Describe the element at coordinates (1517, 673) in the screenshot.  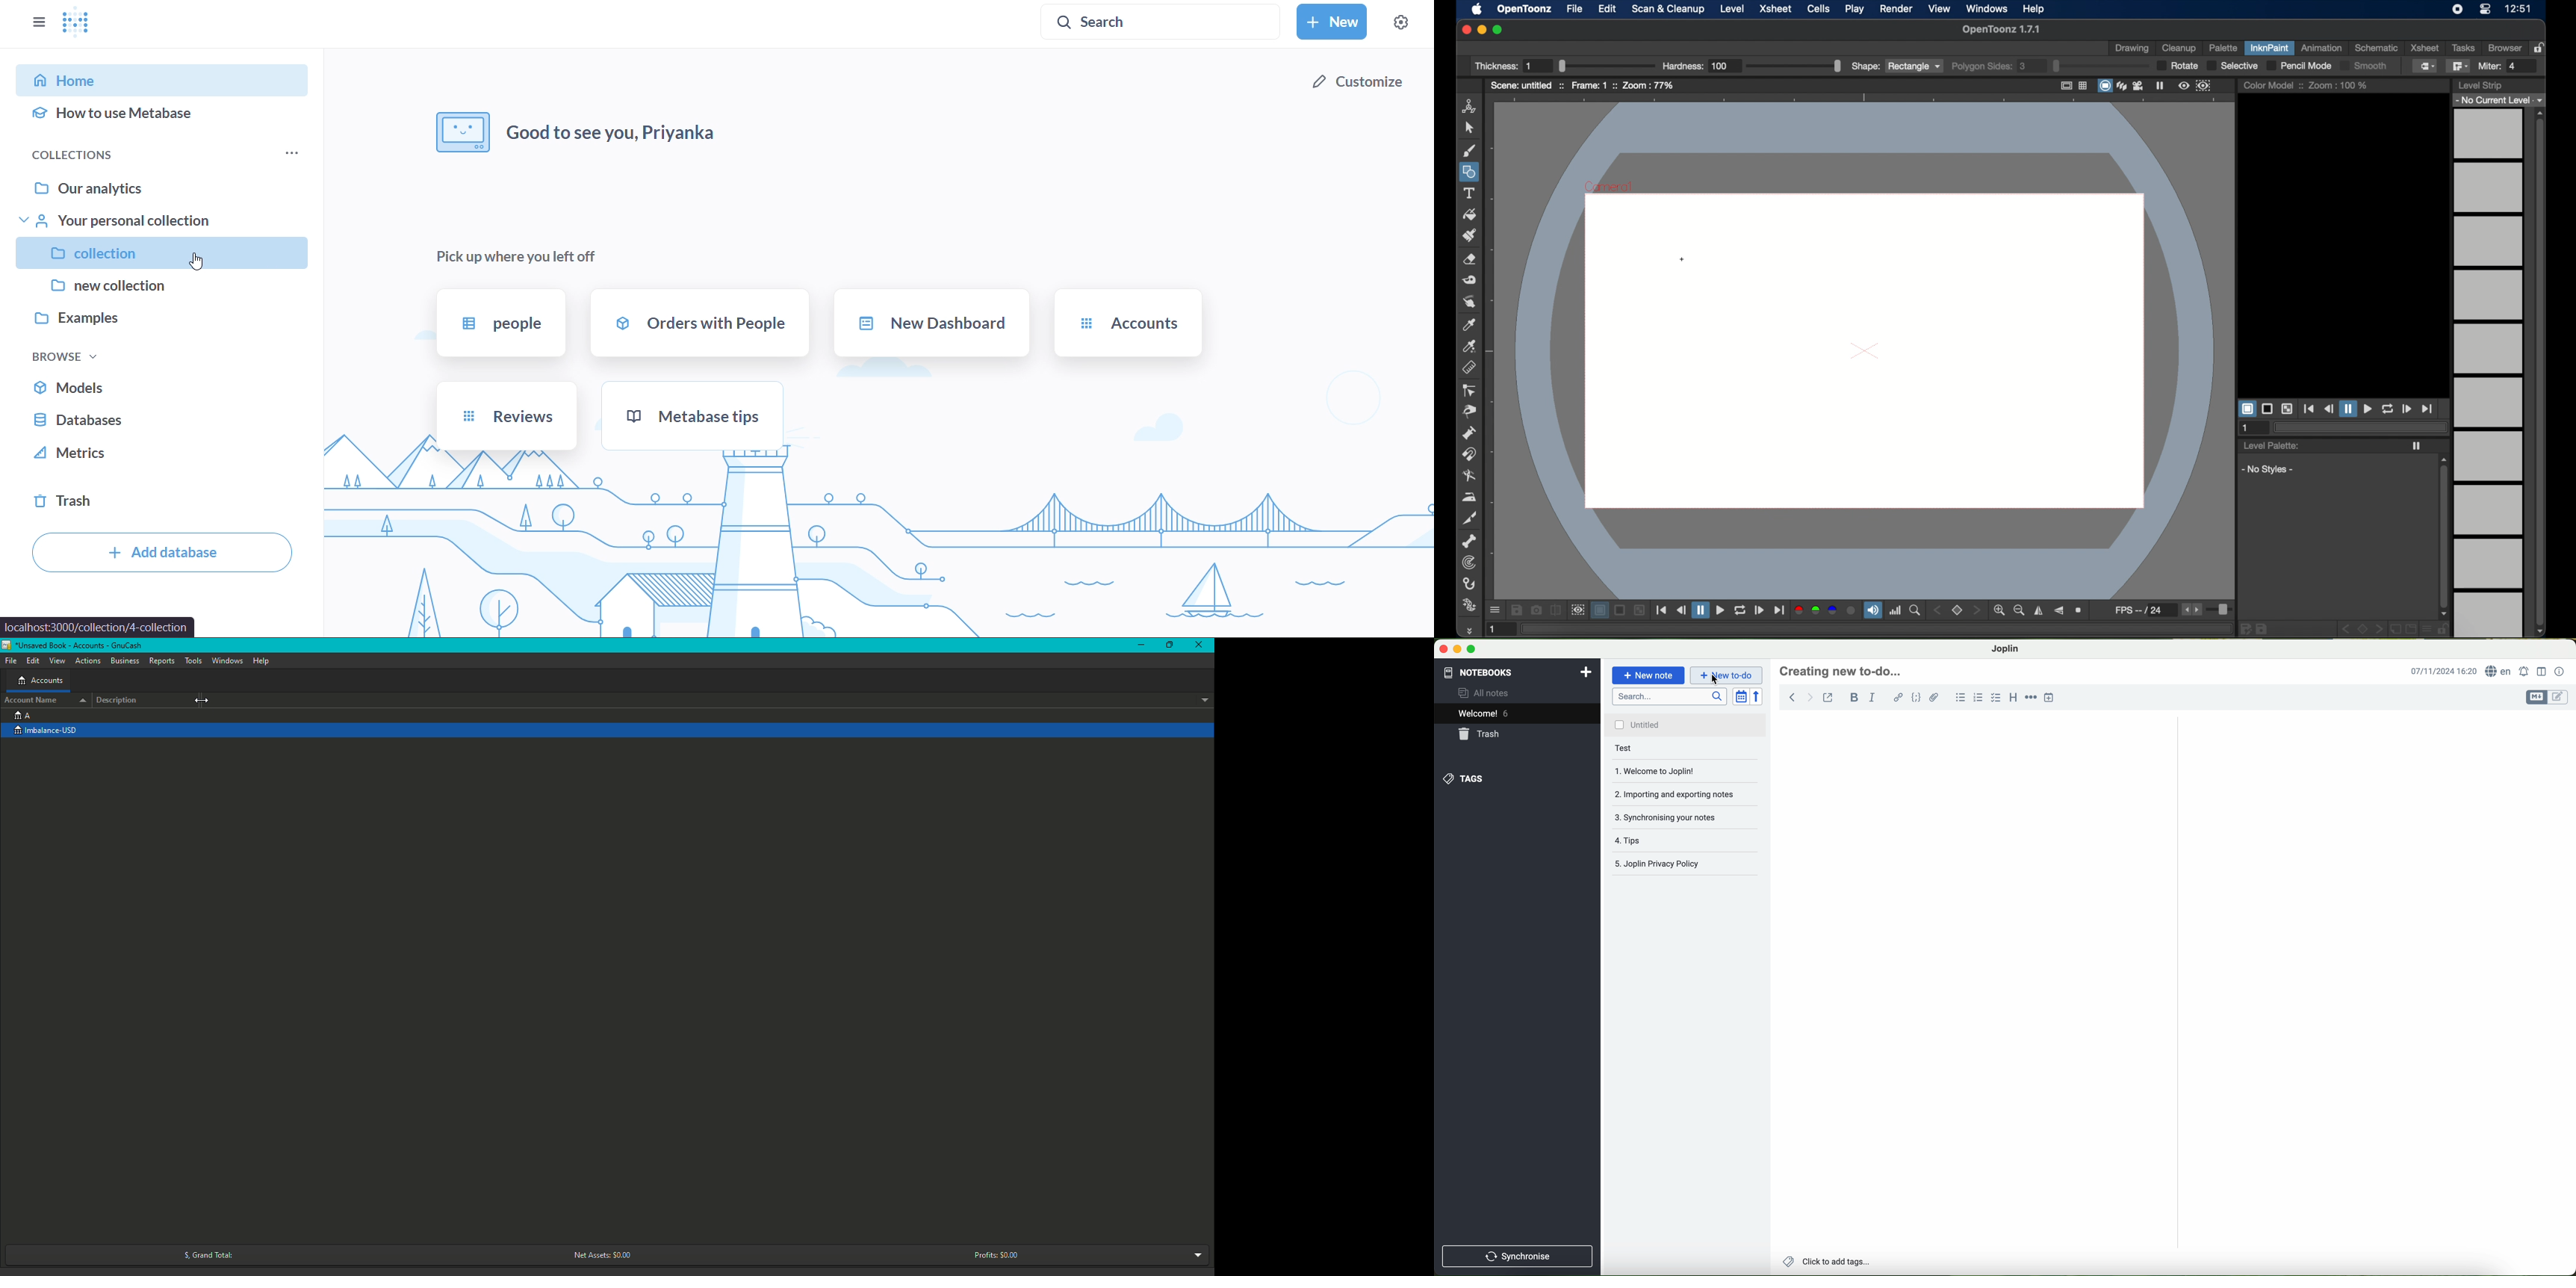
I see `notebooks tab` at that location.